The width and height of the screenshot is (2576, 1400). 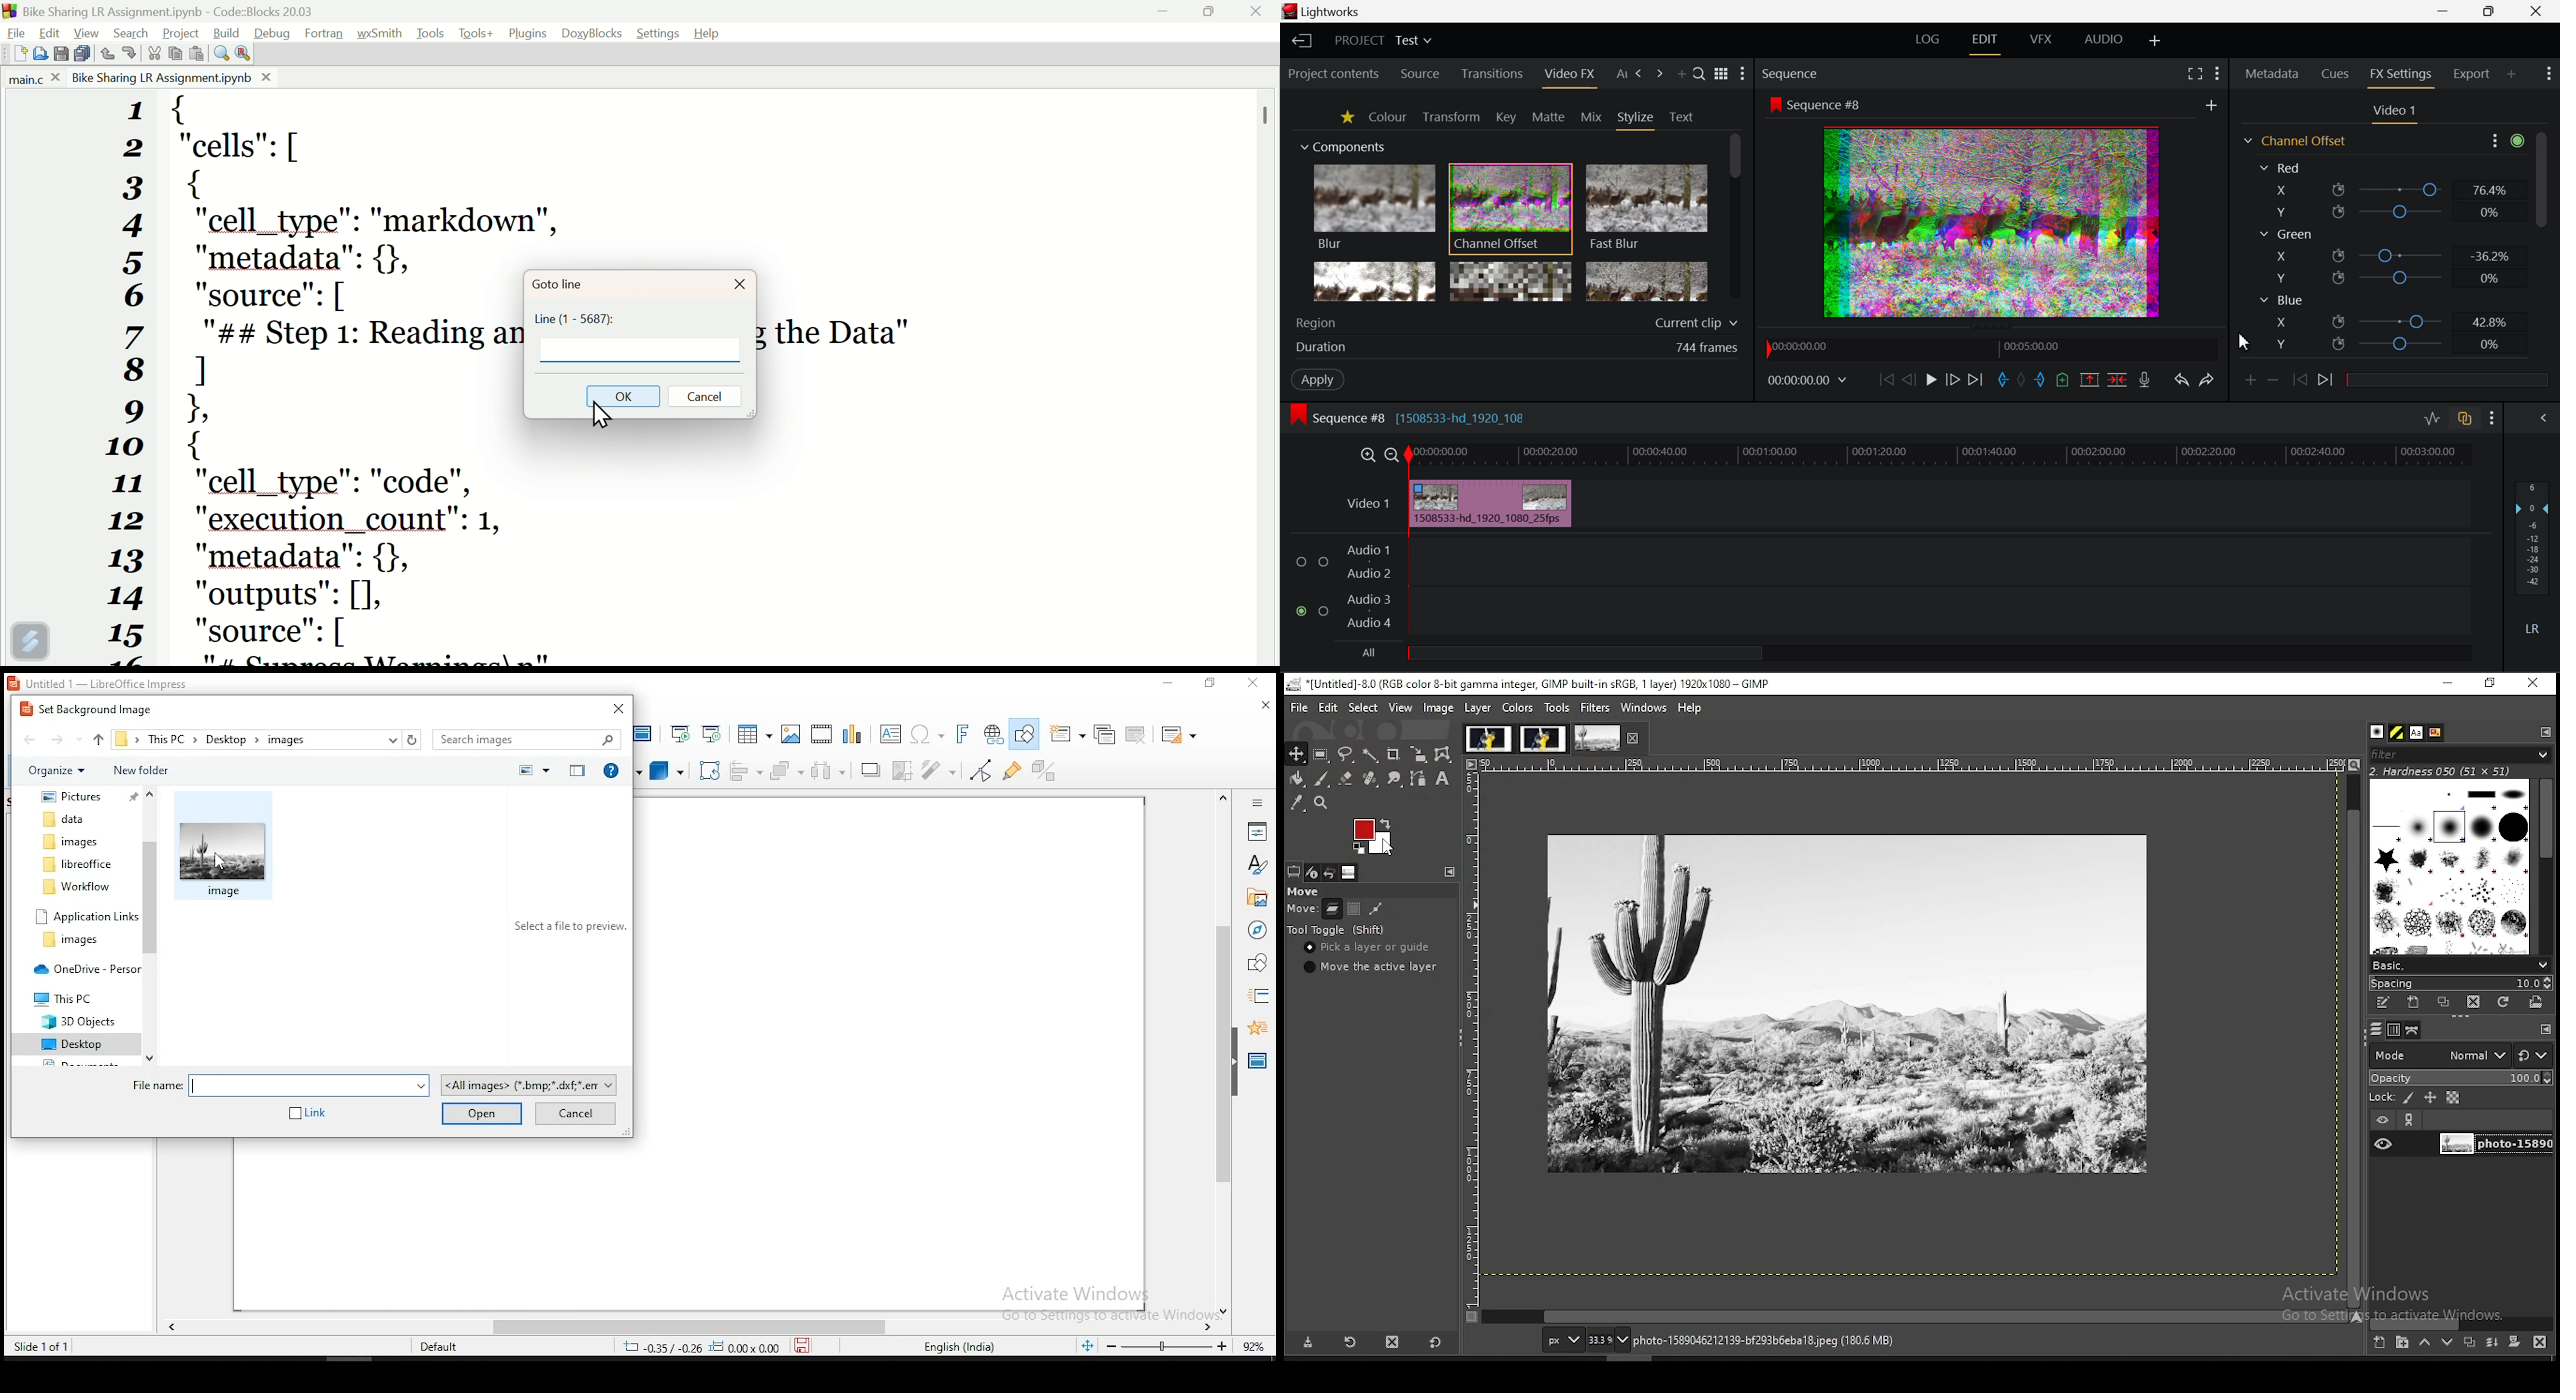 I want to click on Replace, so click(x=243, y=53).